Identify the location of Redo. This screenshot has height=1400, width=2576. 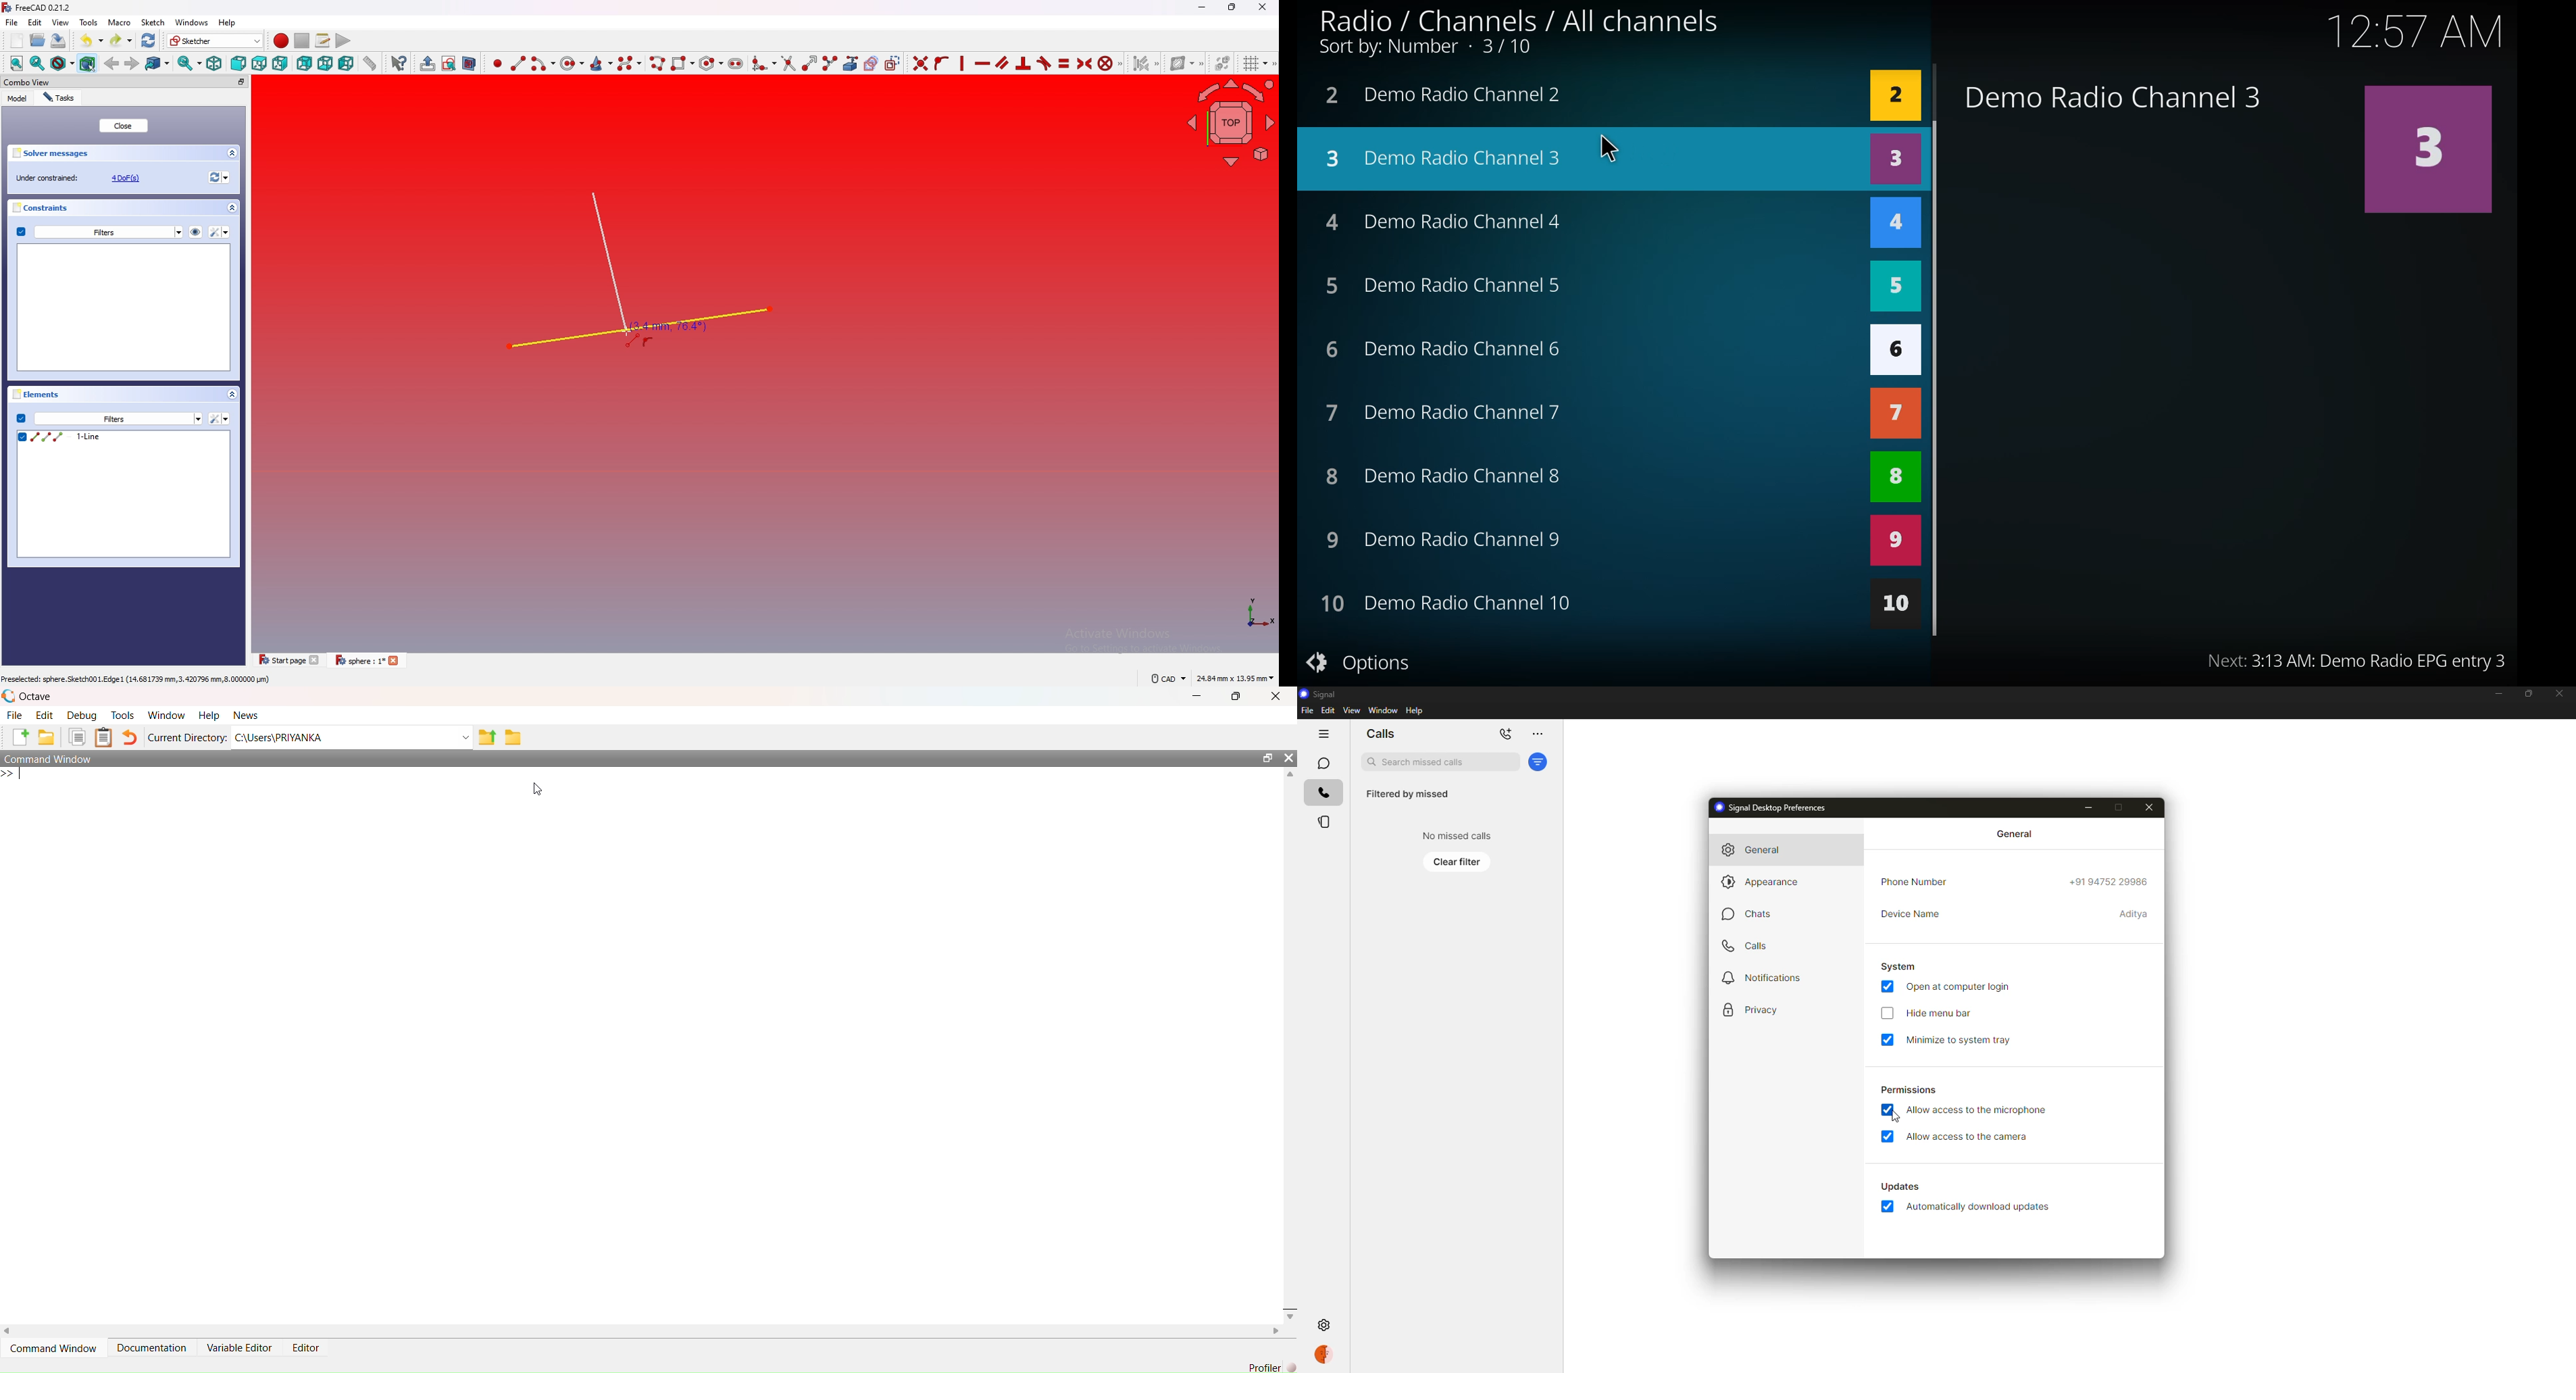
(120, 39).